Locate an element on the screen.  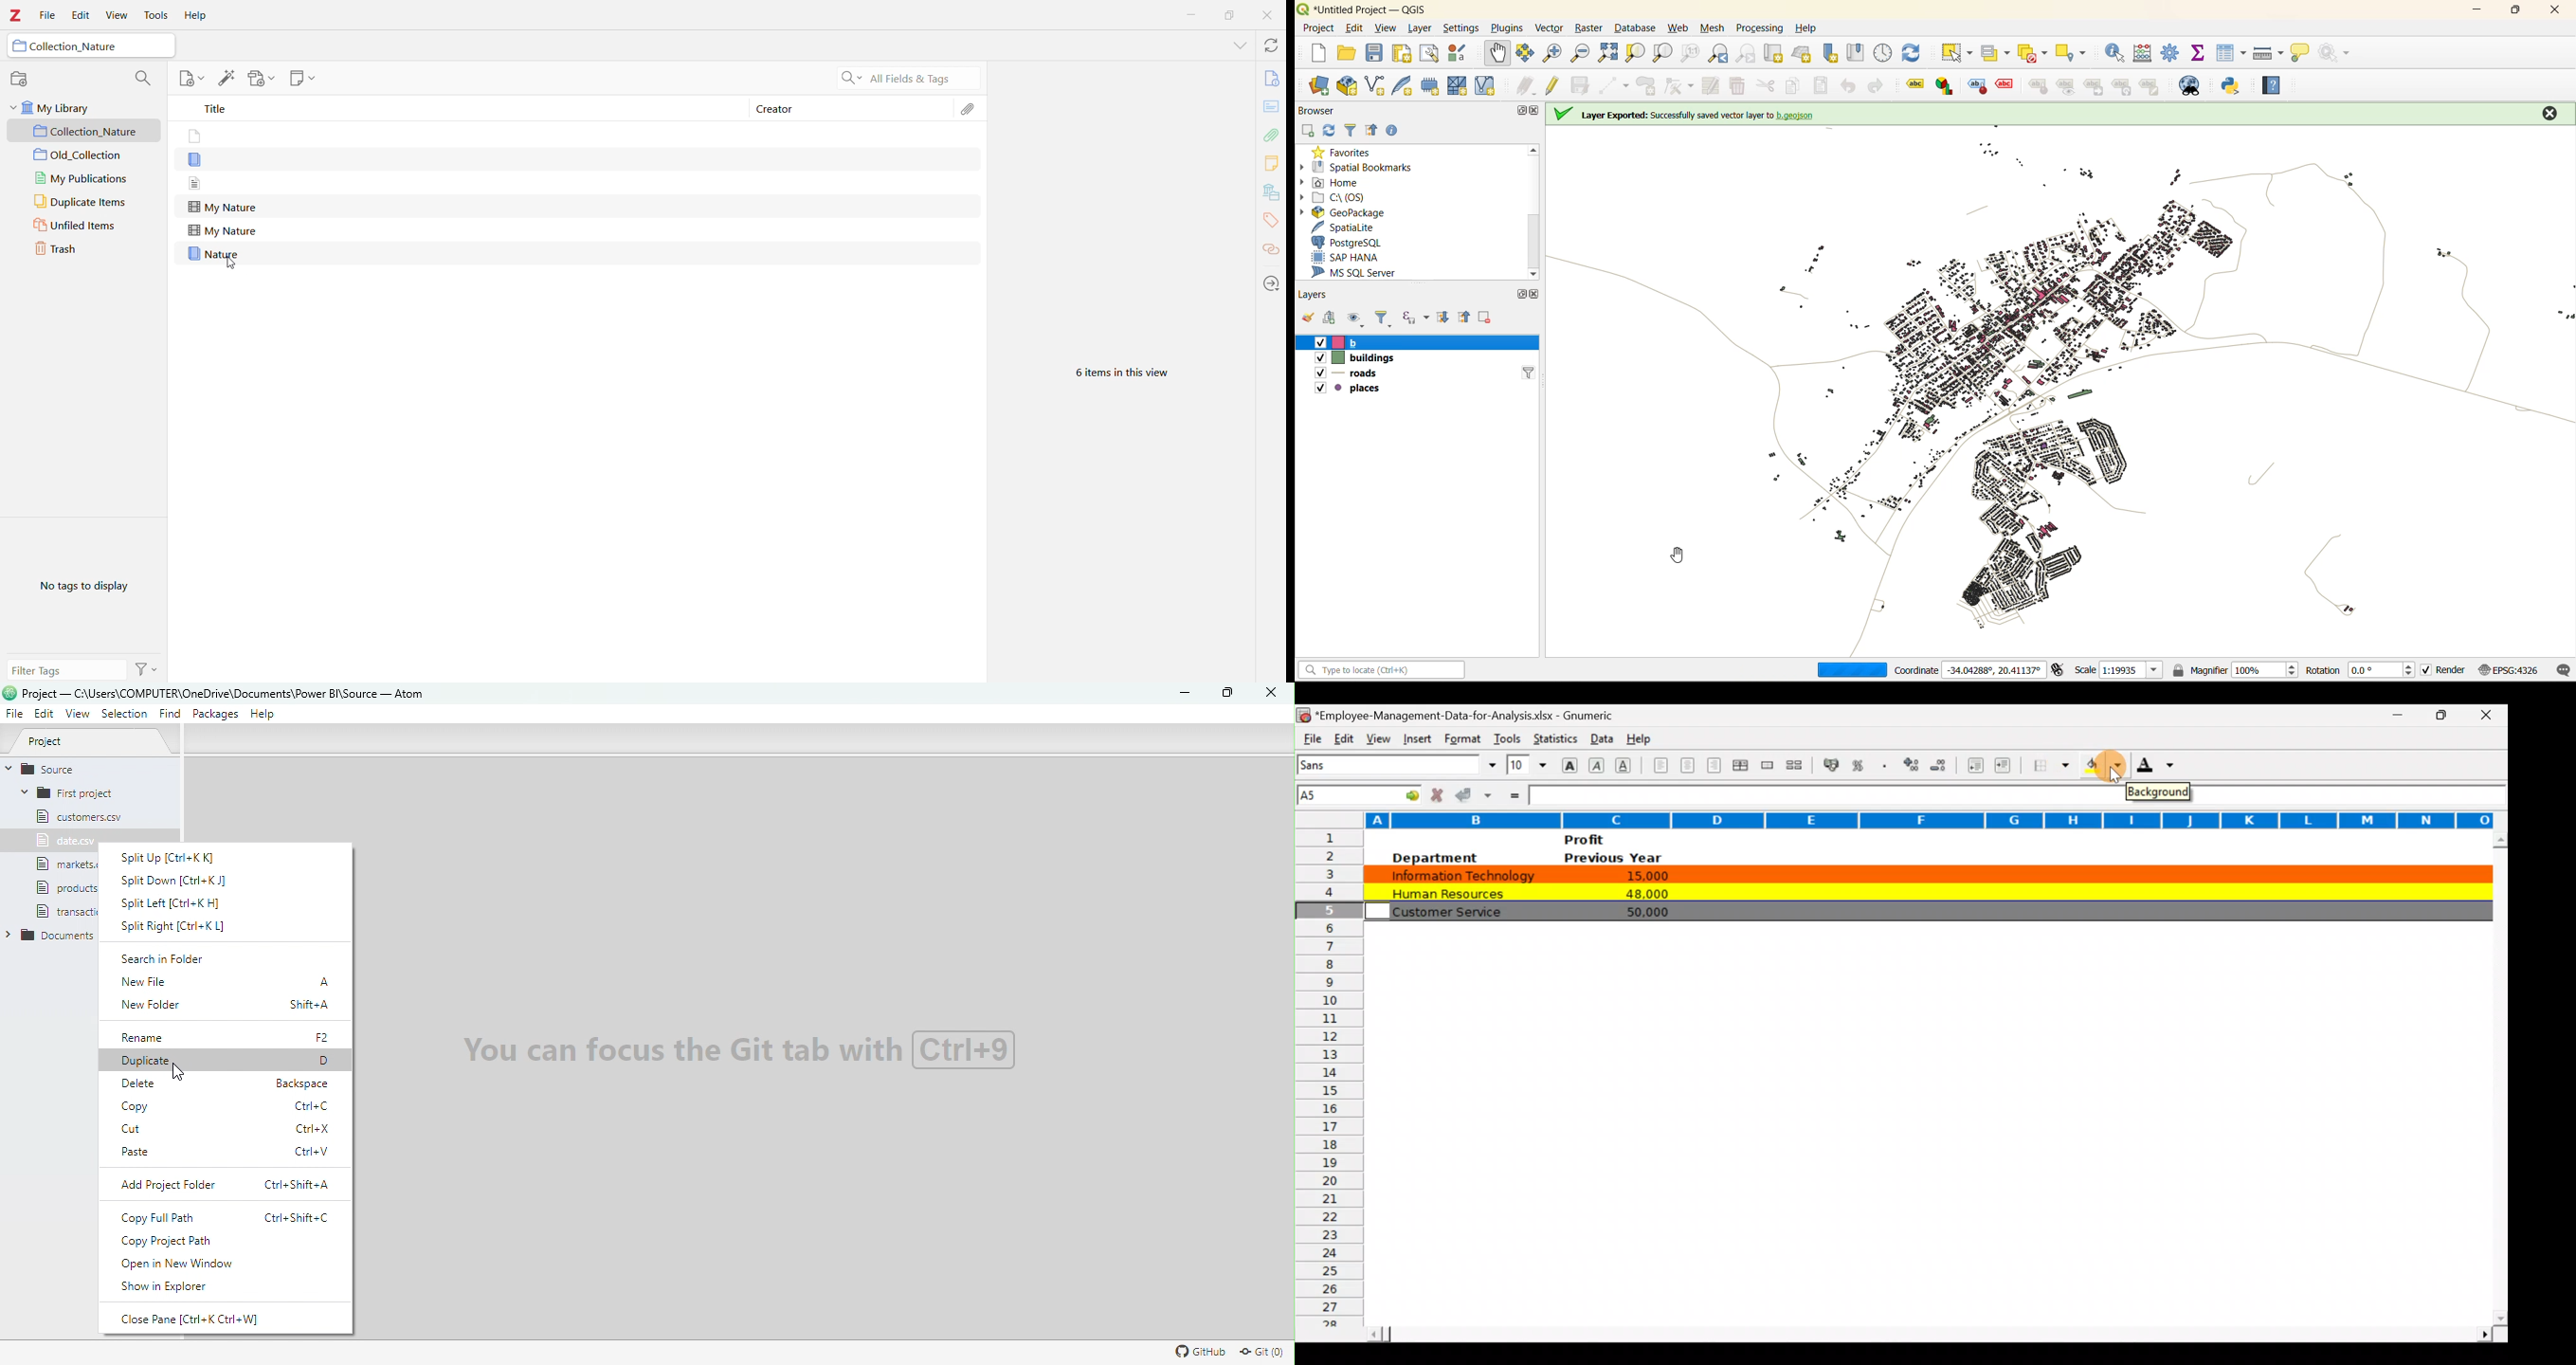
magnifier is located at coordinates (2235, 671).